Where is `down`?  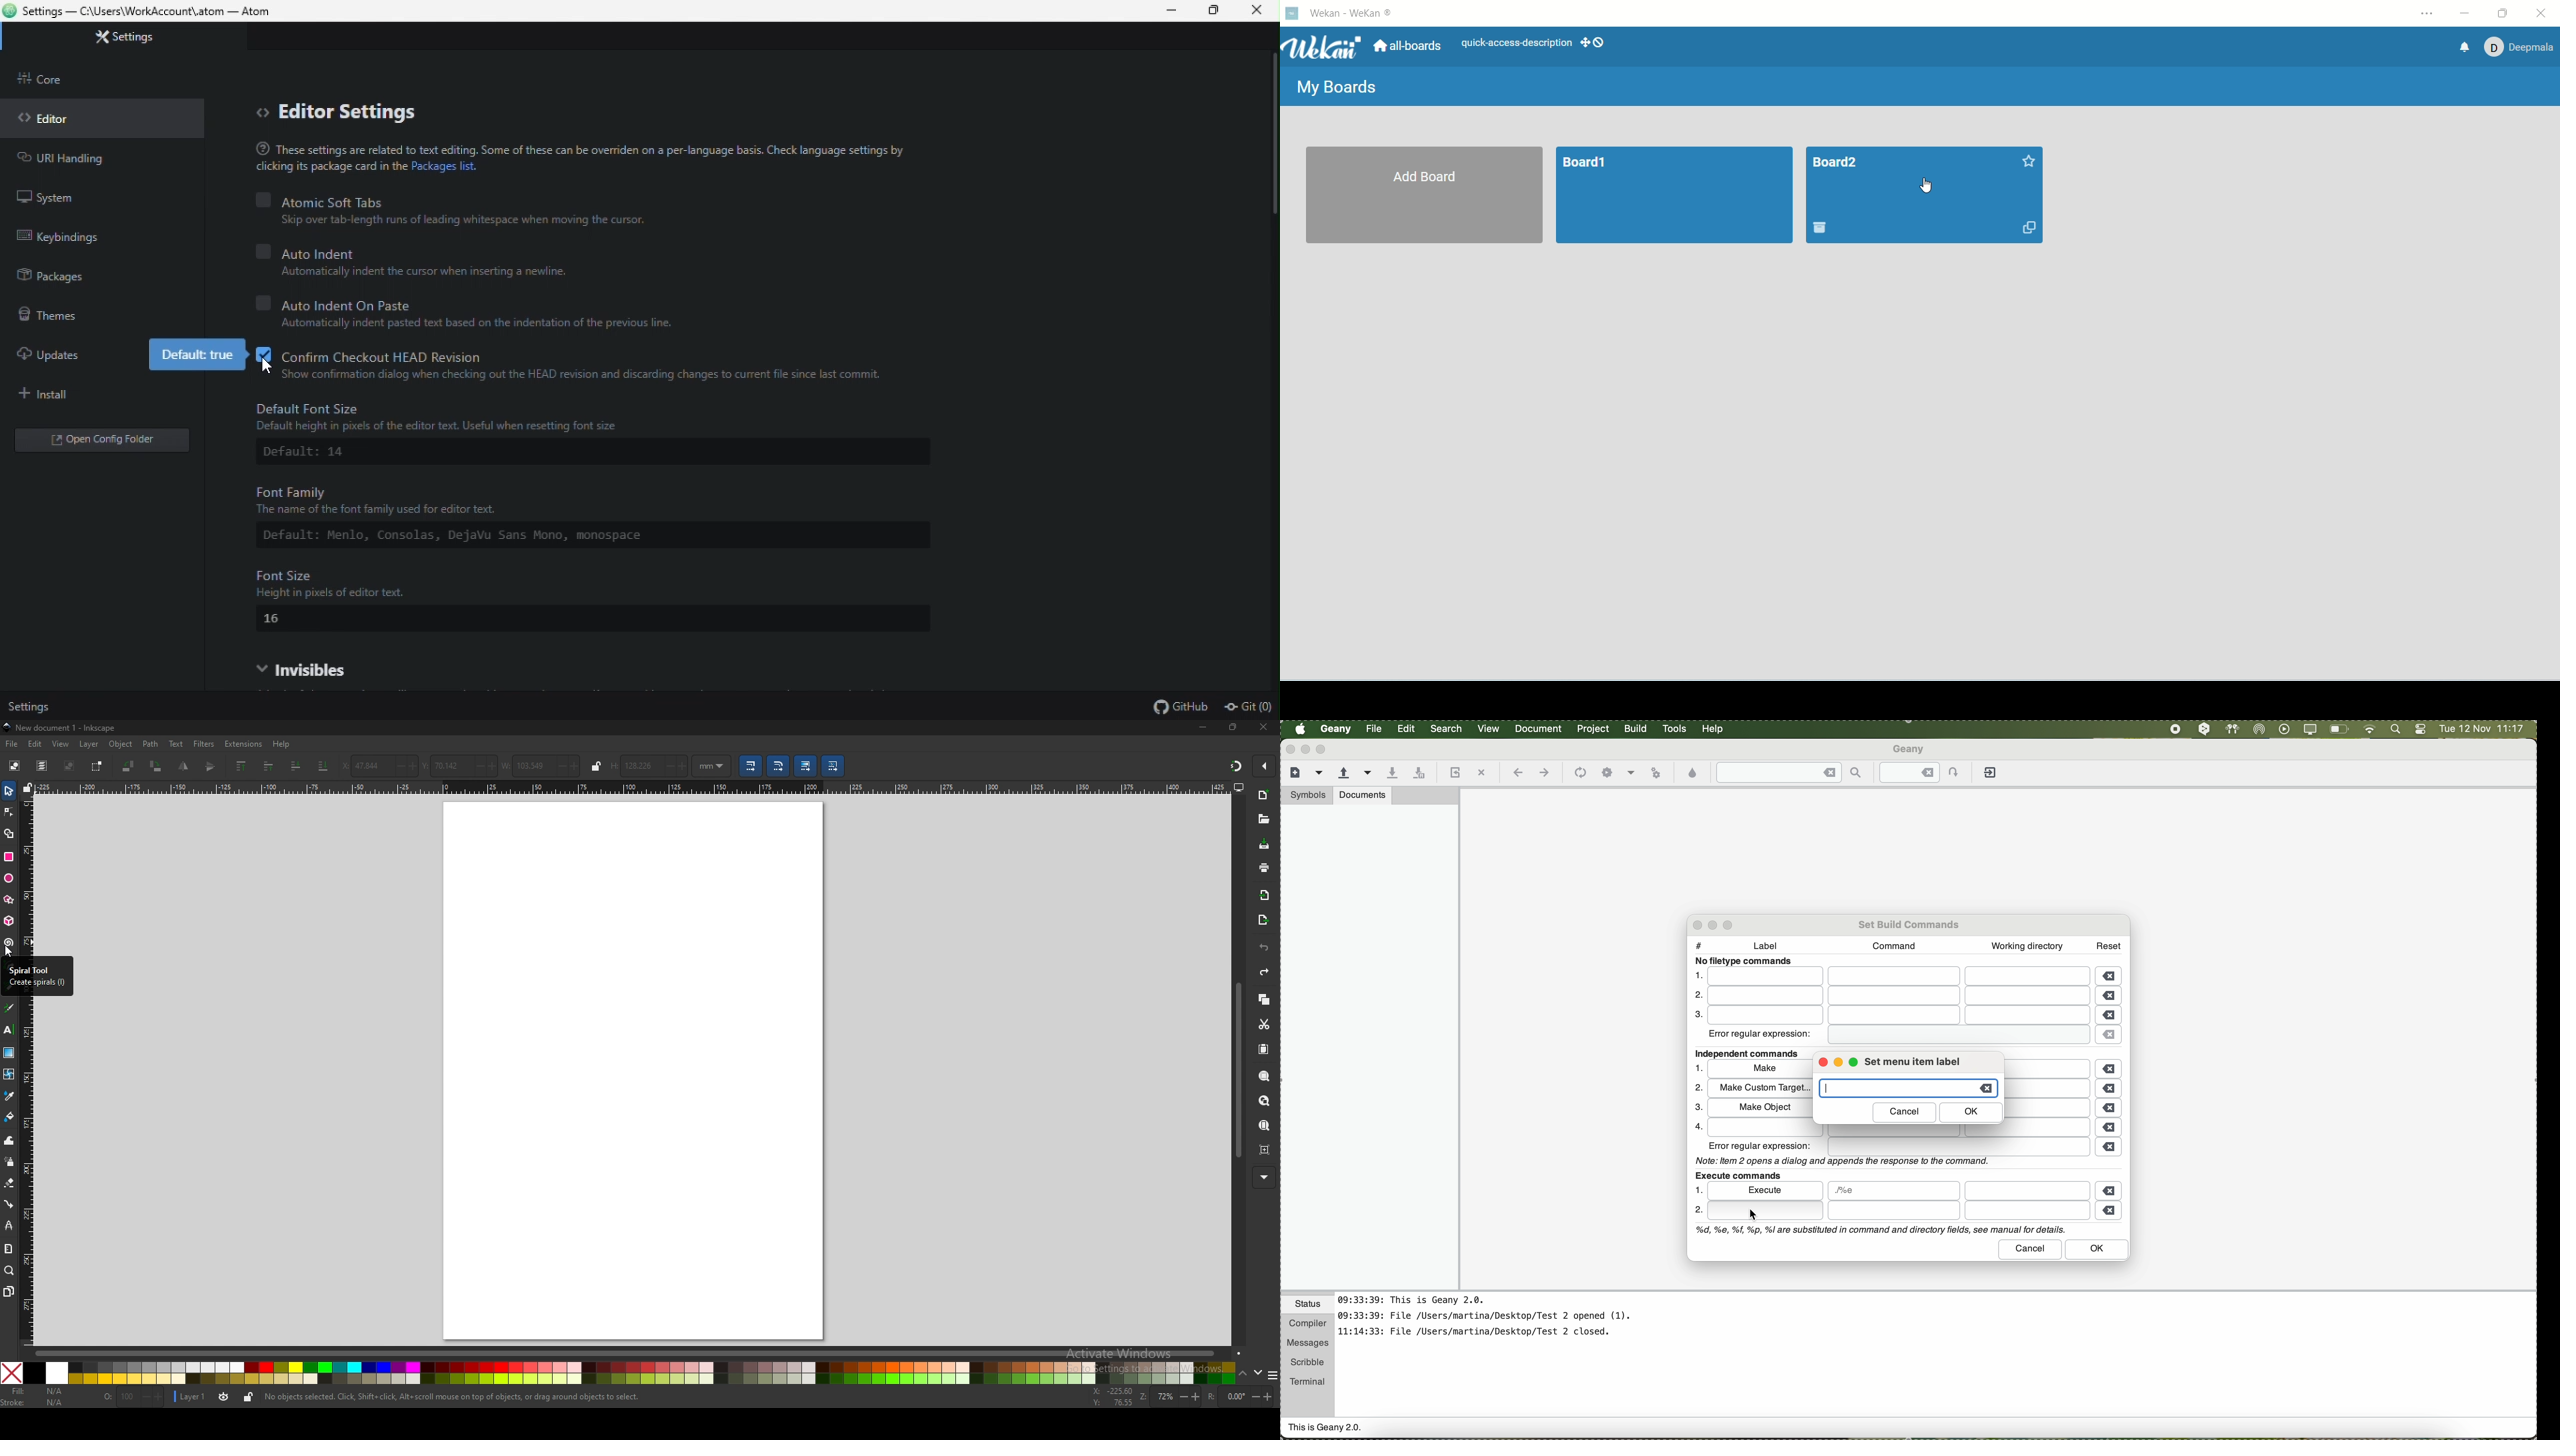 down is located at coordinates (1257, 1373).